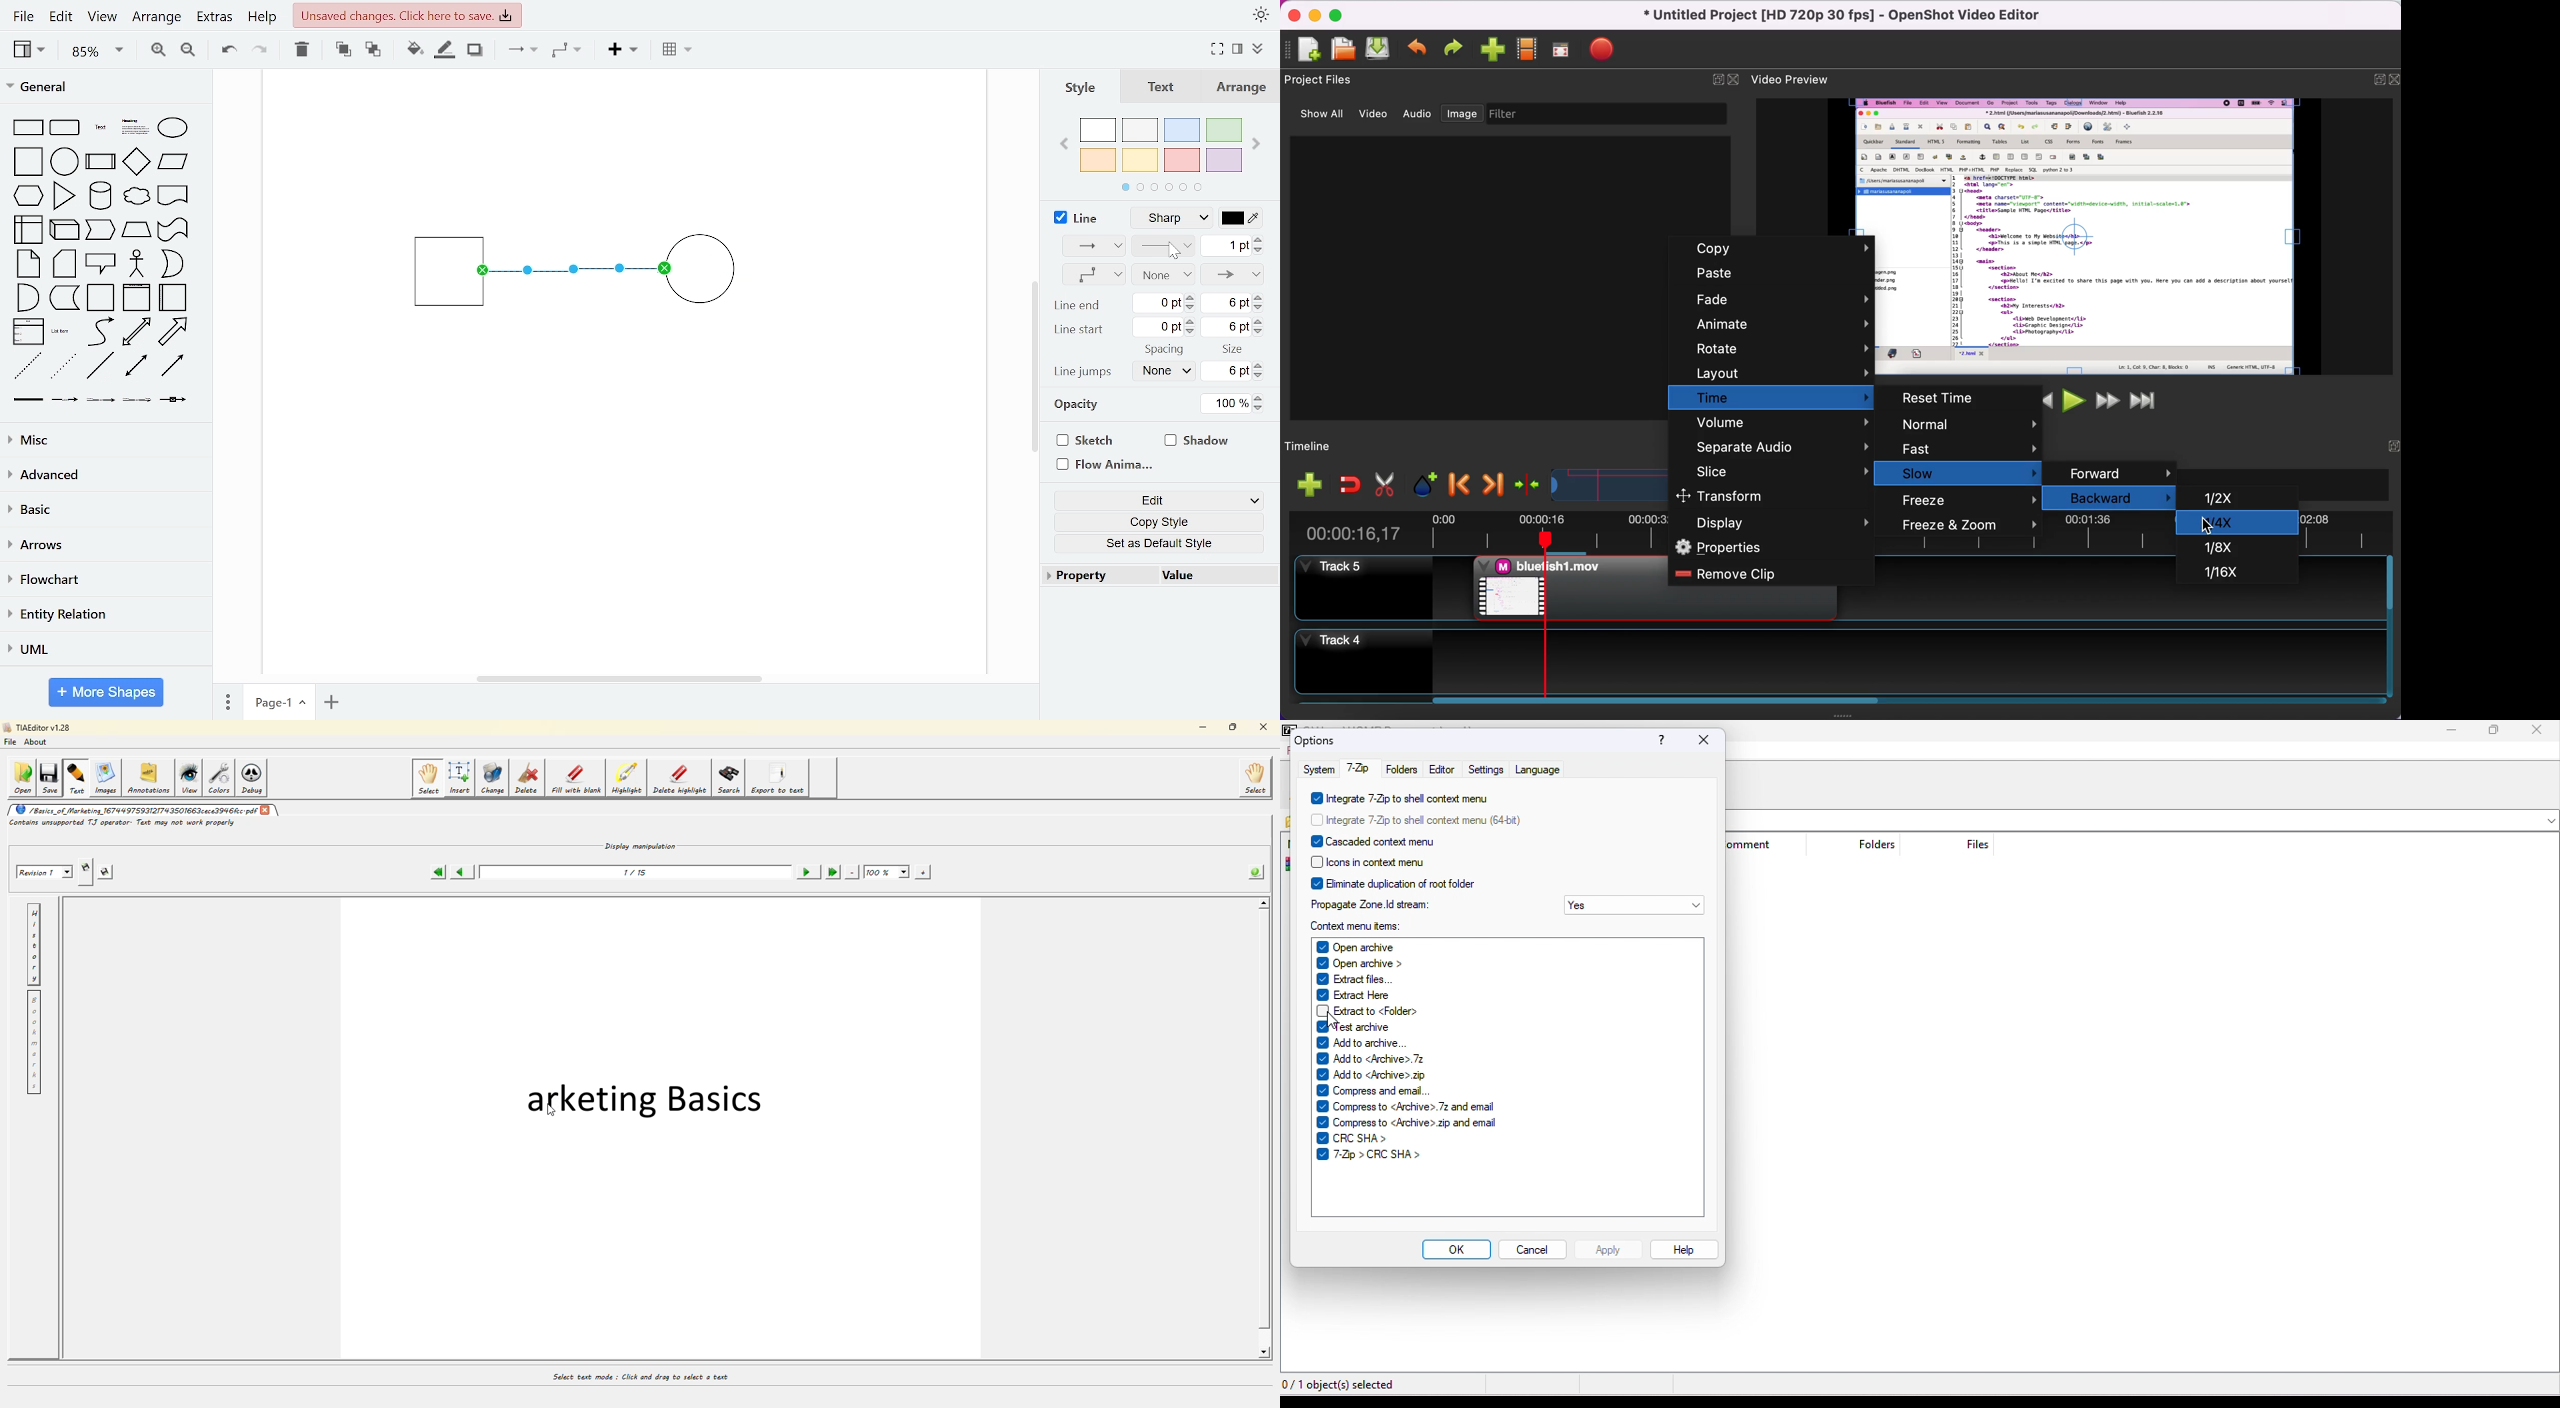  Describe the element at coordinates (1102, 465) in the screenshot. I see `flow animation` at that location.